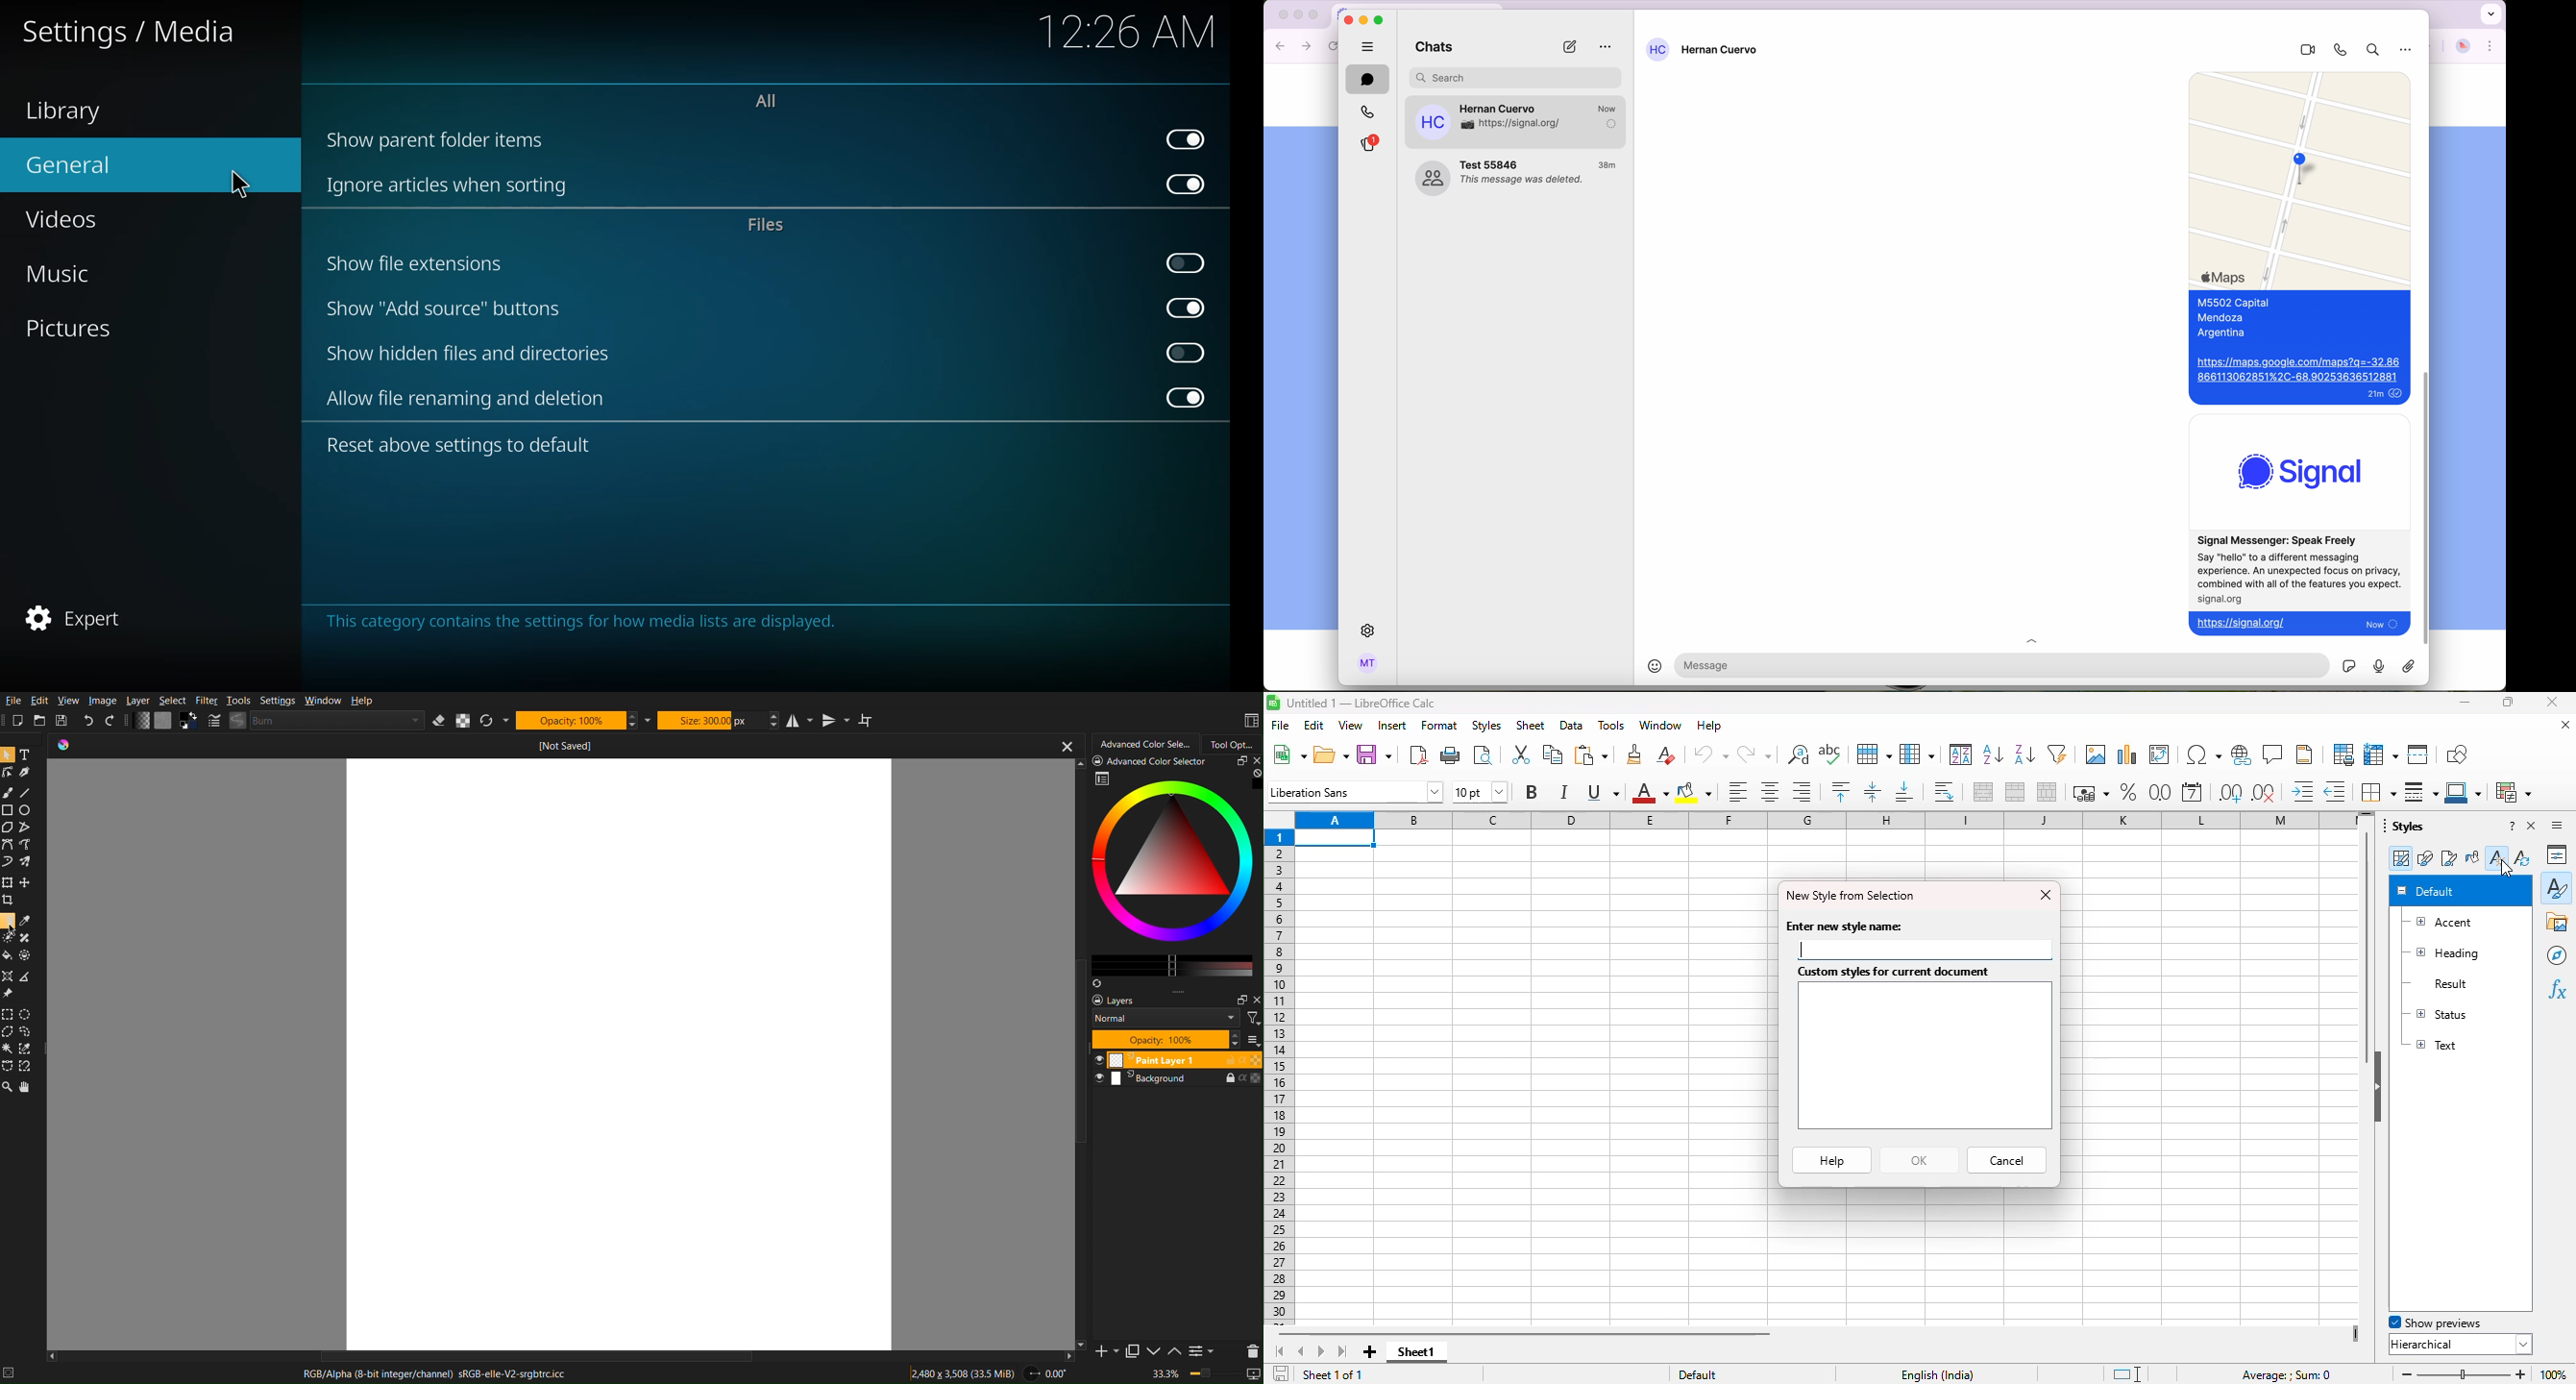 The width and height of the screenshot is (2576, 1400). Describe the element at coordinates (1280, 725) in the screenshot. I see `file` at that location.